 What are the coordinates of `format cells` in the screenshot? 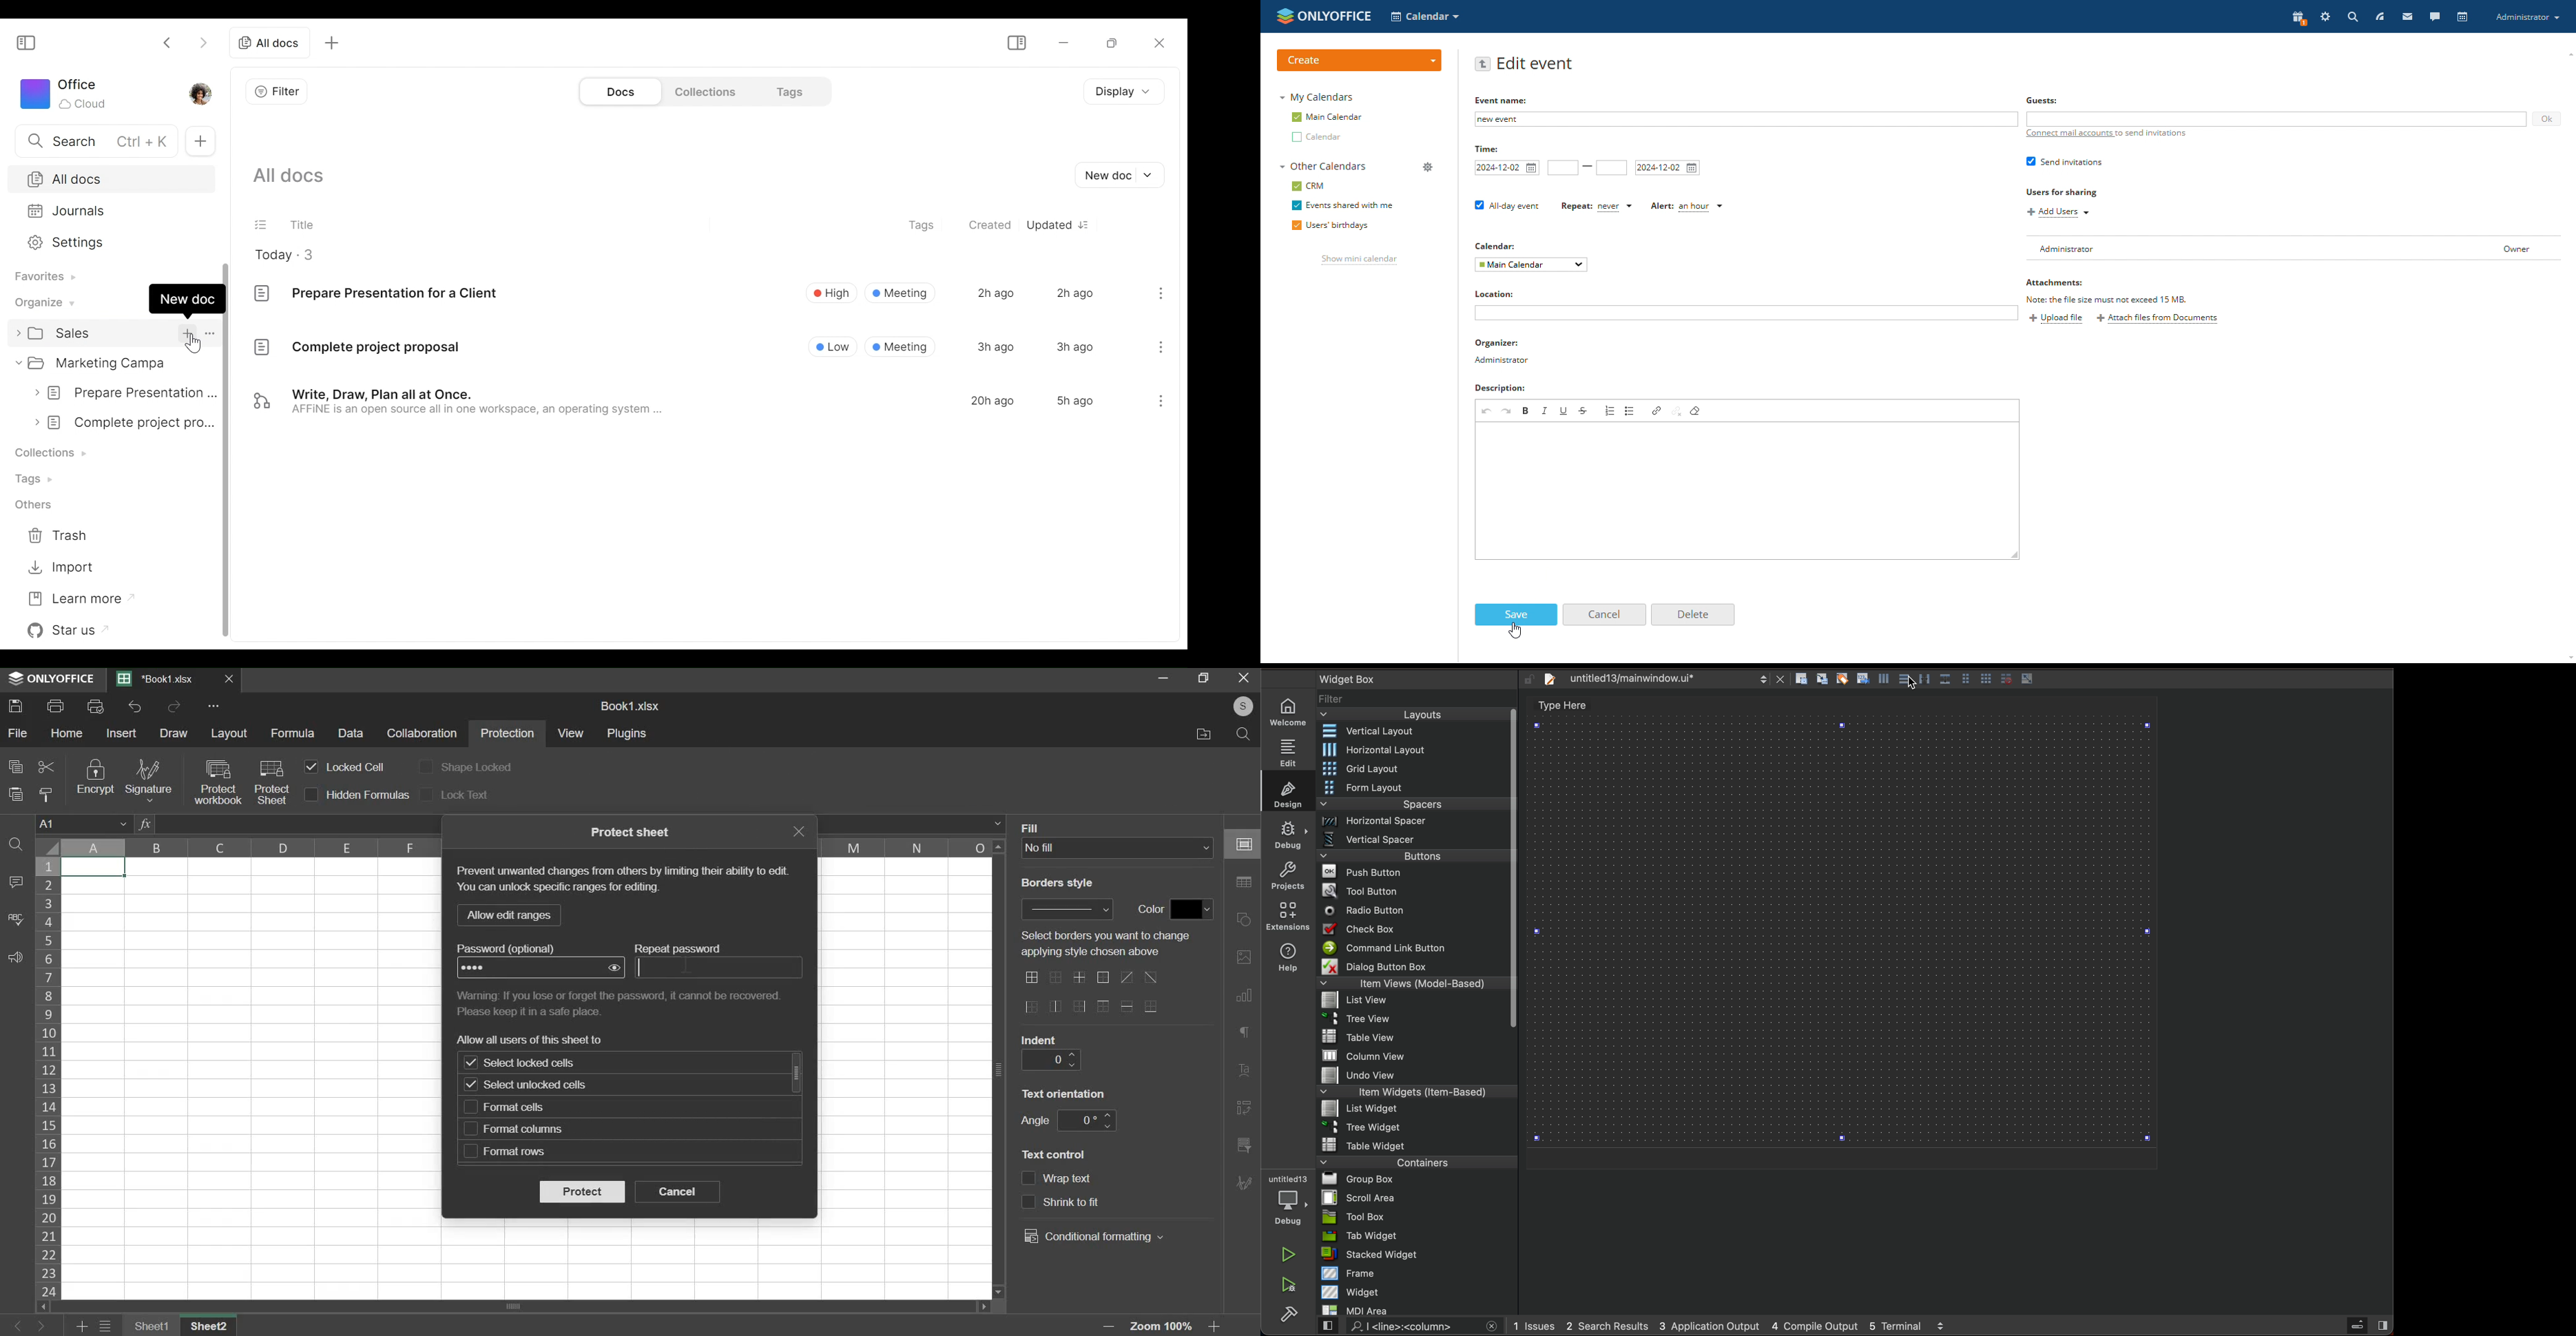 It's located at (520, 1108).